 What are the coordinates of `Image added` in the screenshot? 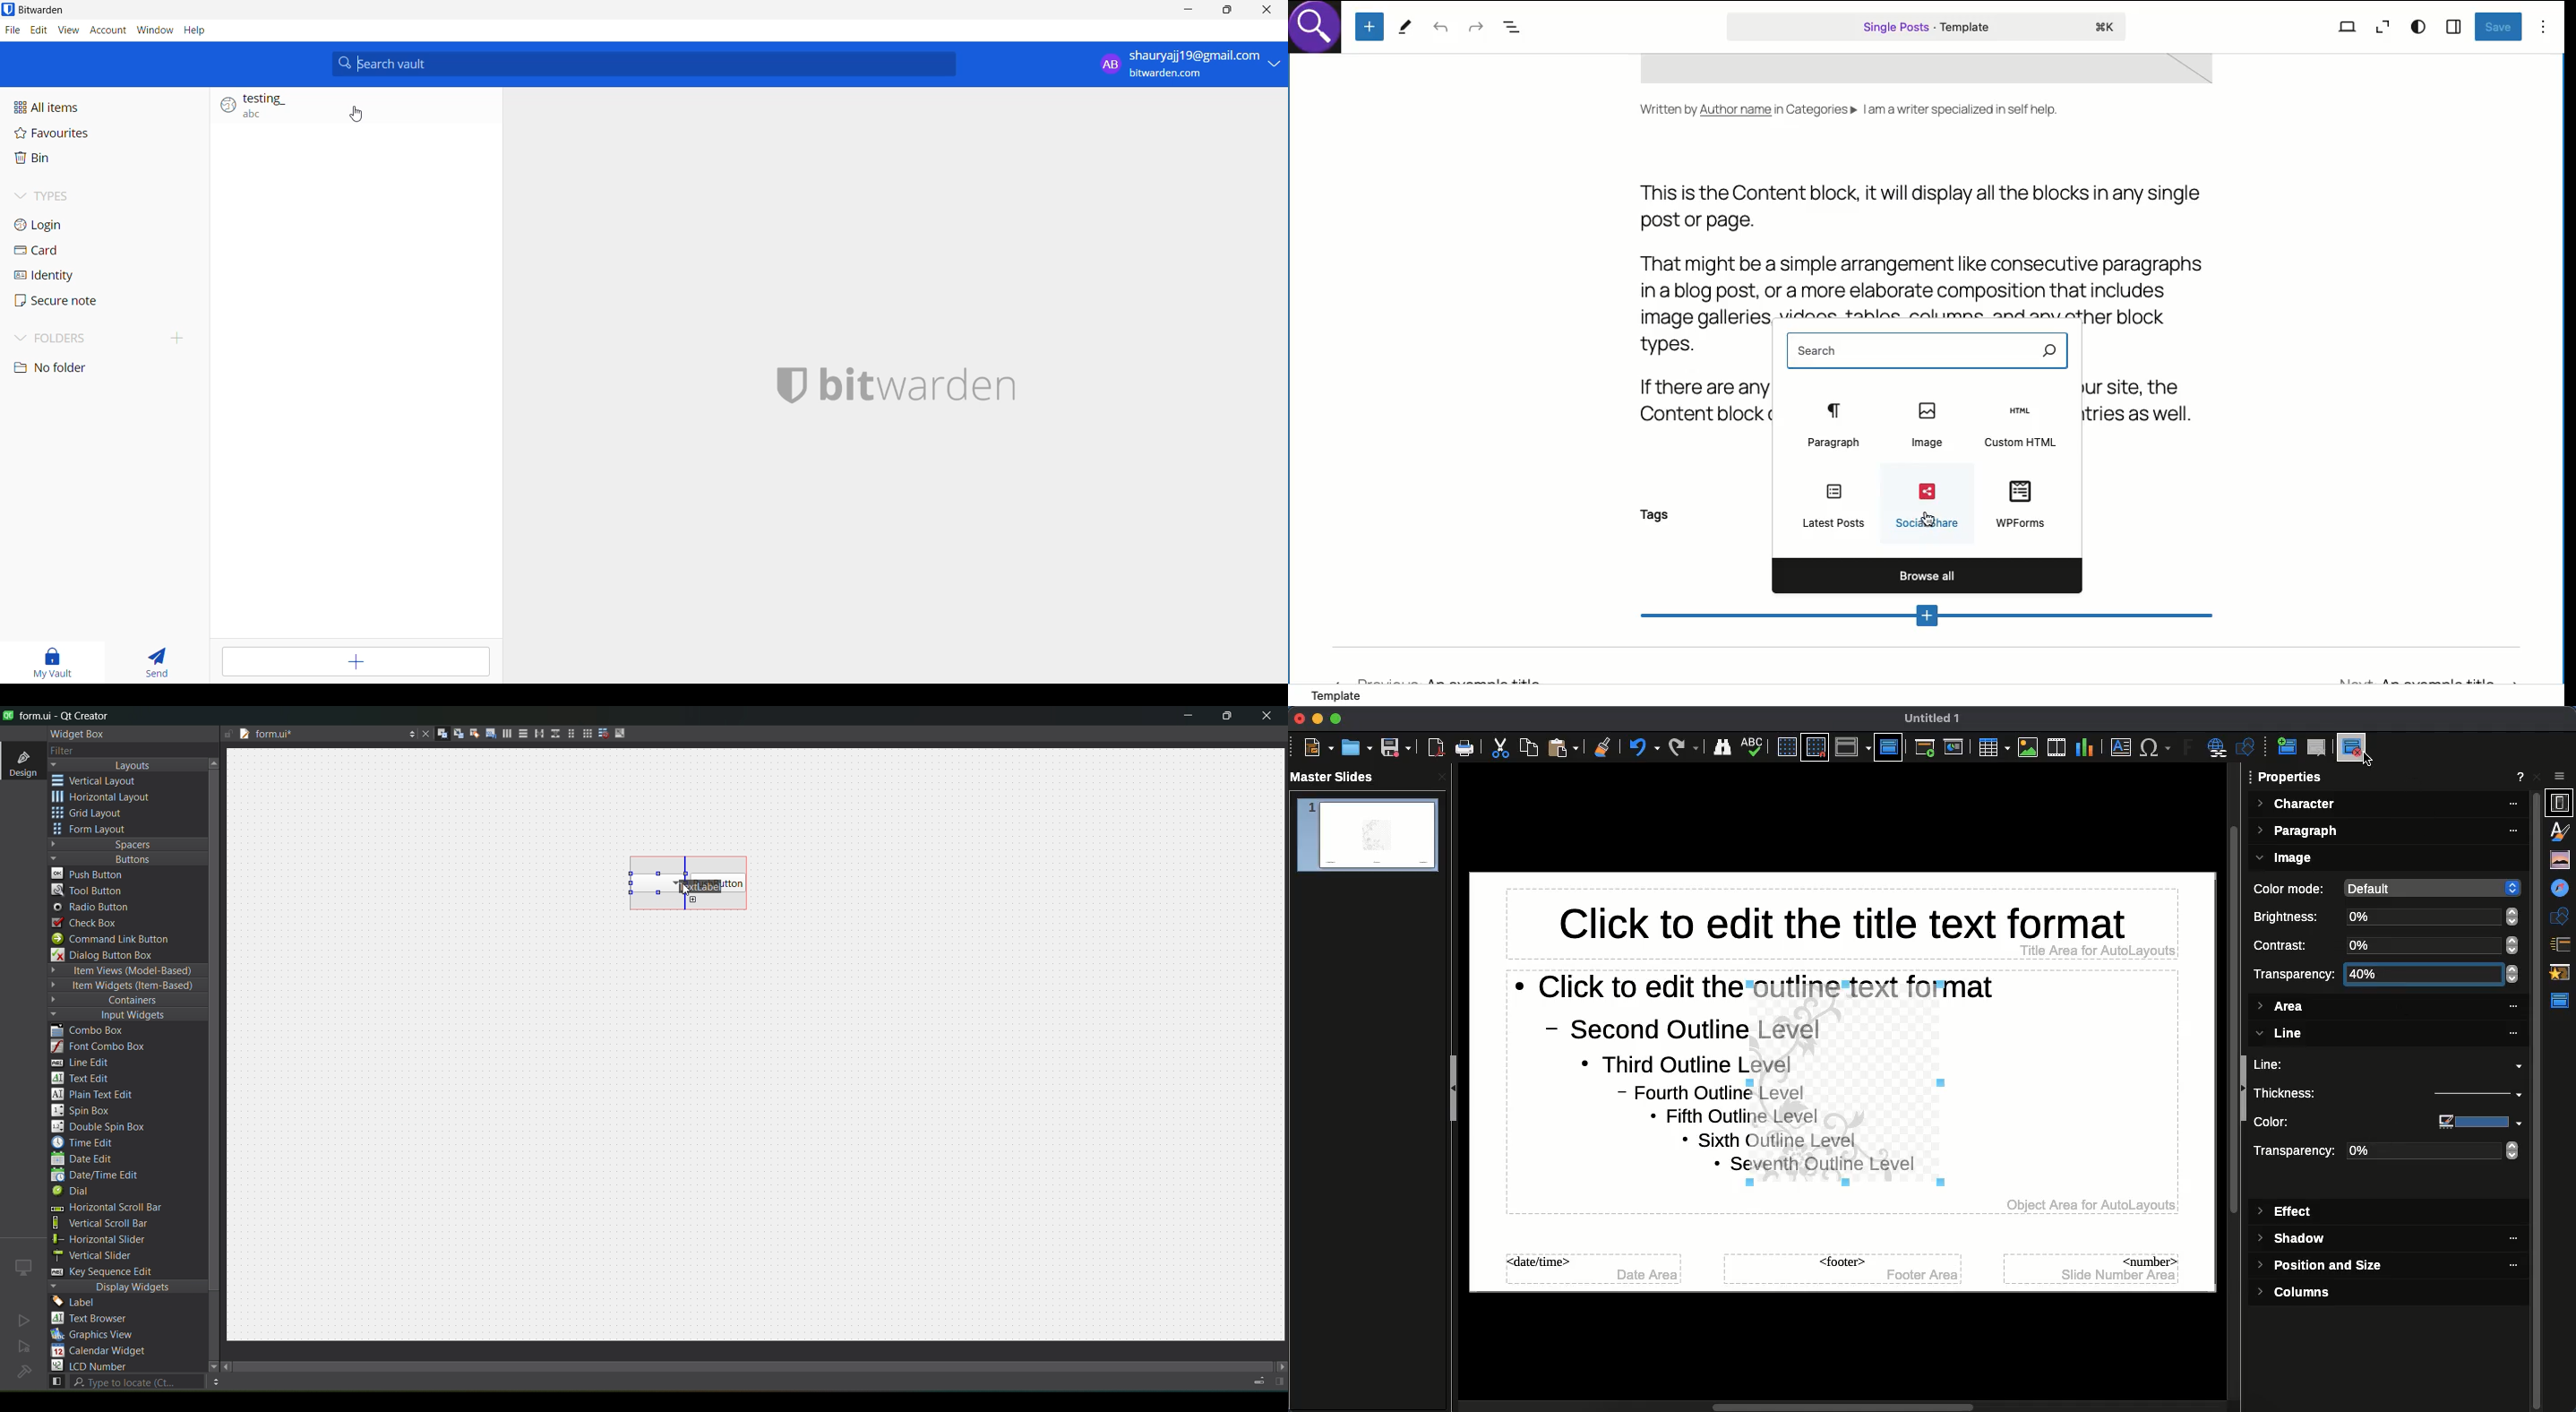 It's located at (1850, 1089).